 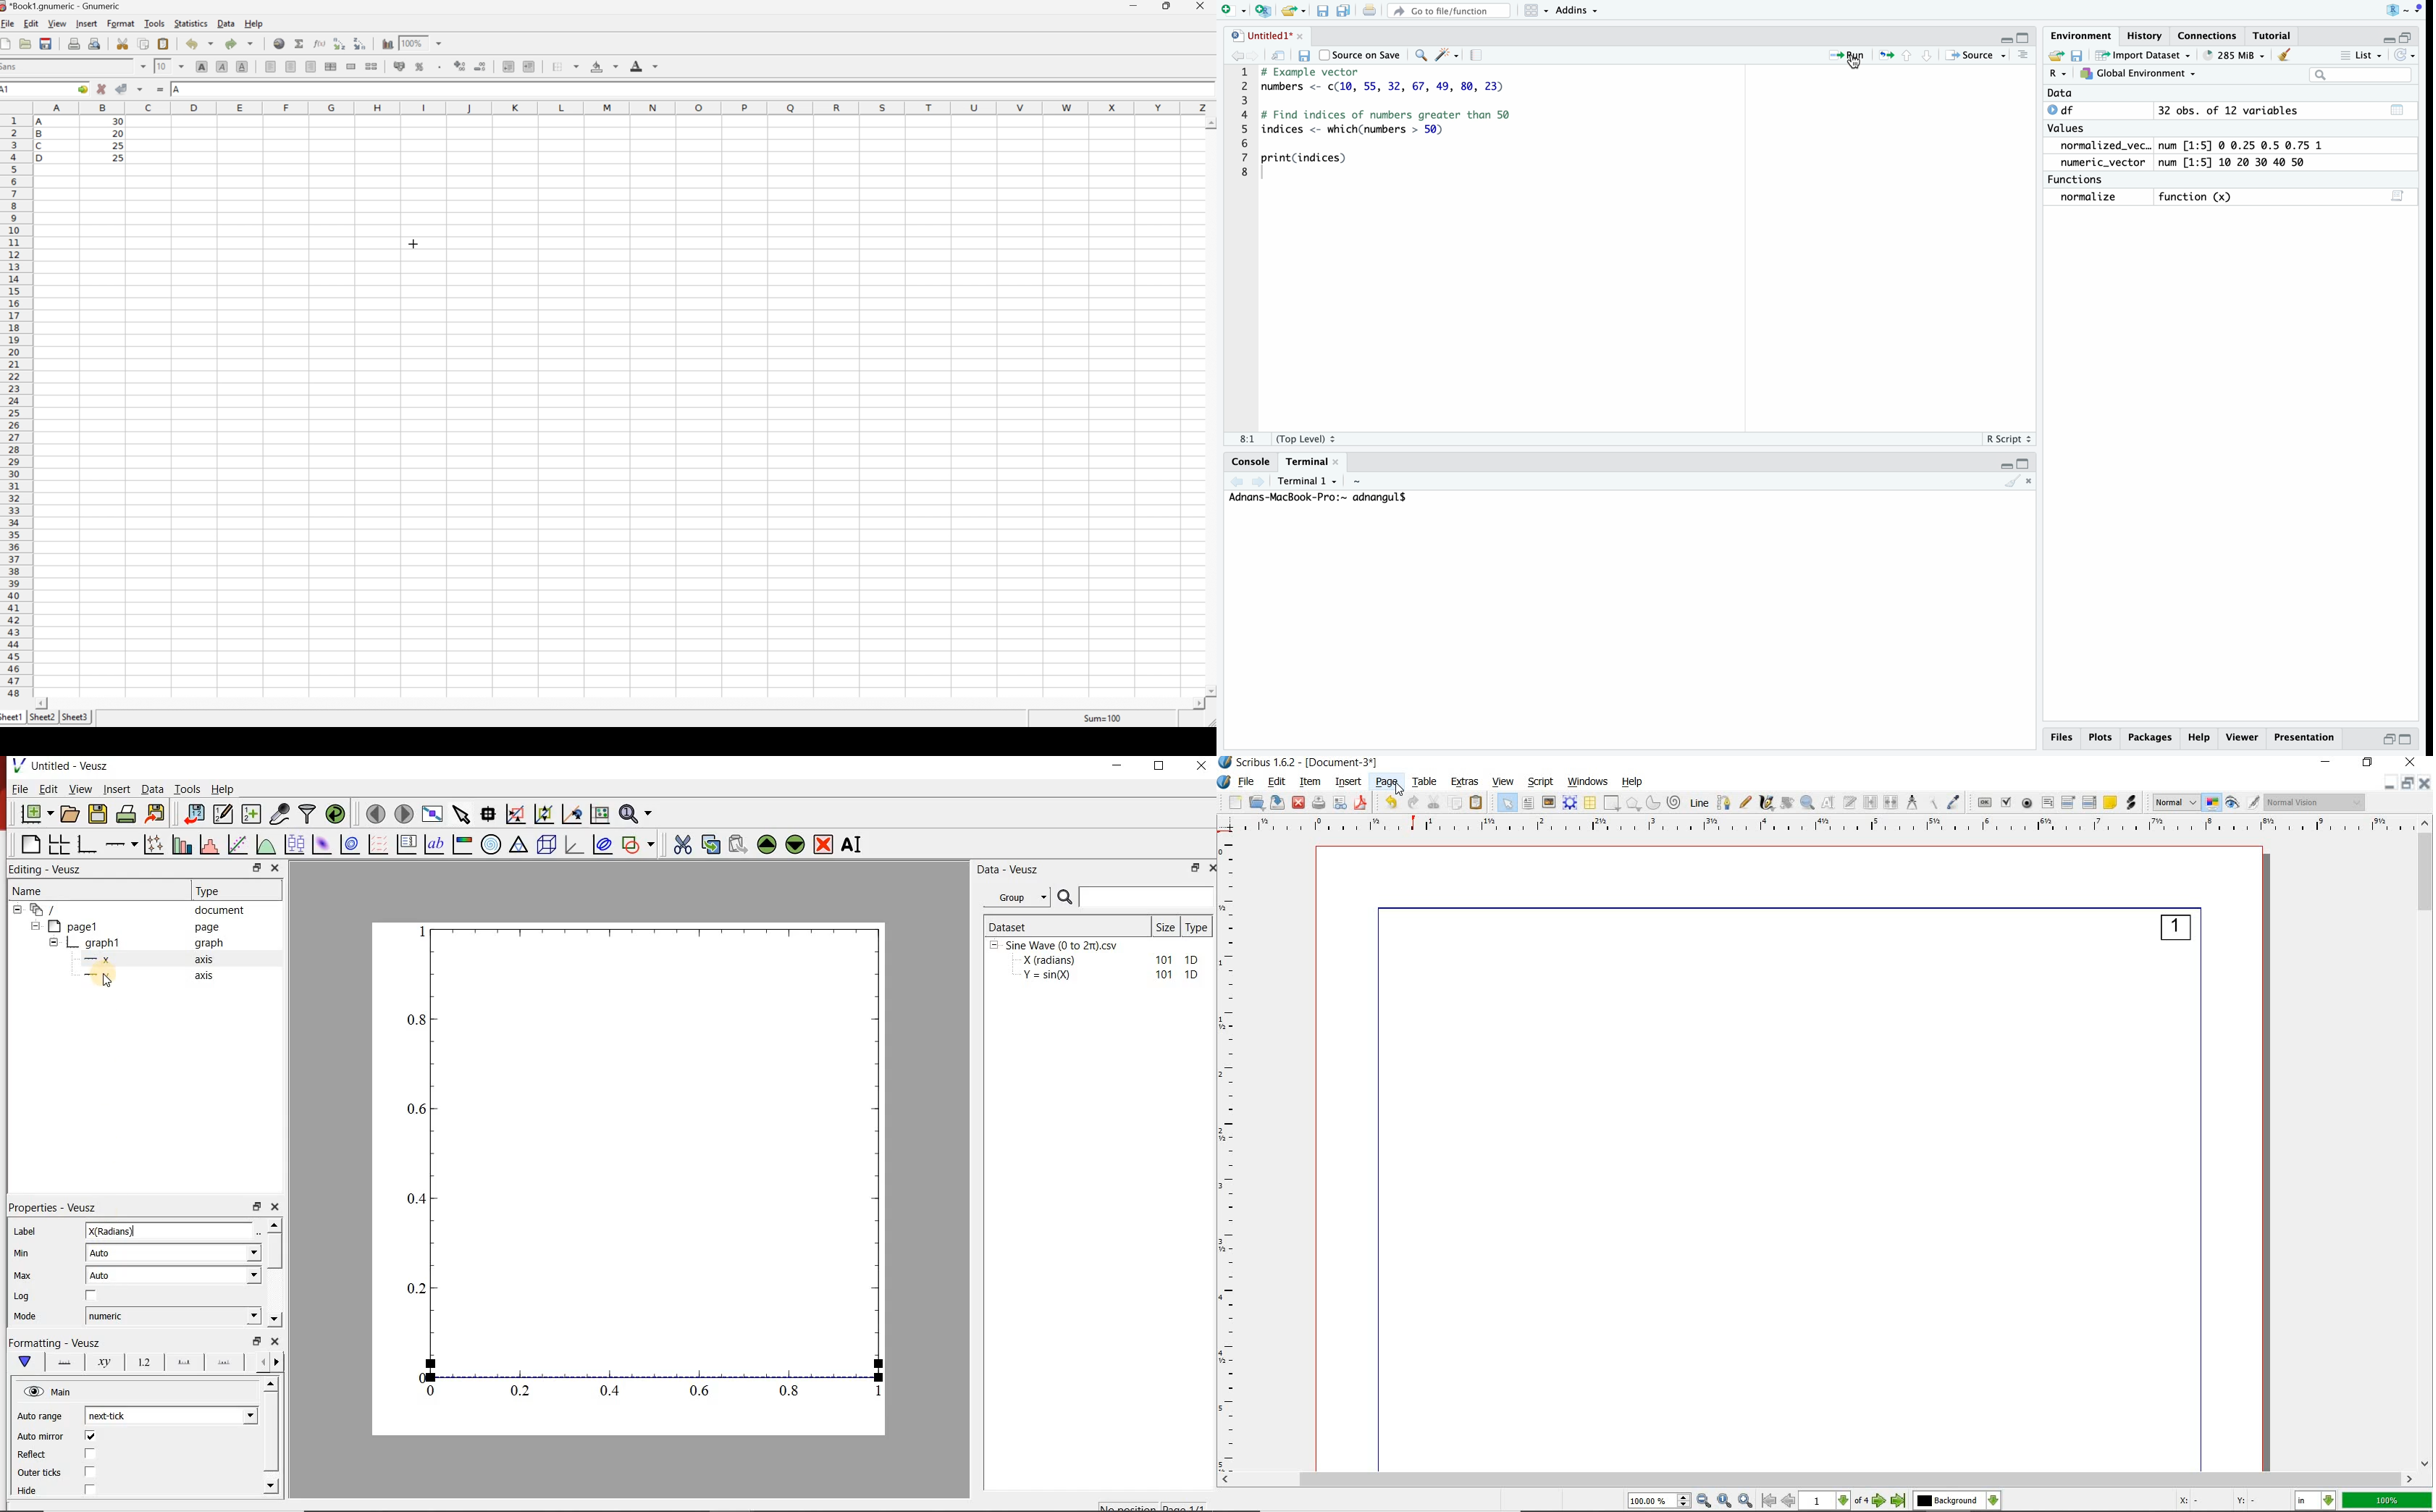 I want to click on link annotation, so click(x=2132, y=802).